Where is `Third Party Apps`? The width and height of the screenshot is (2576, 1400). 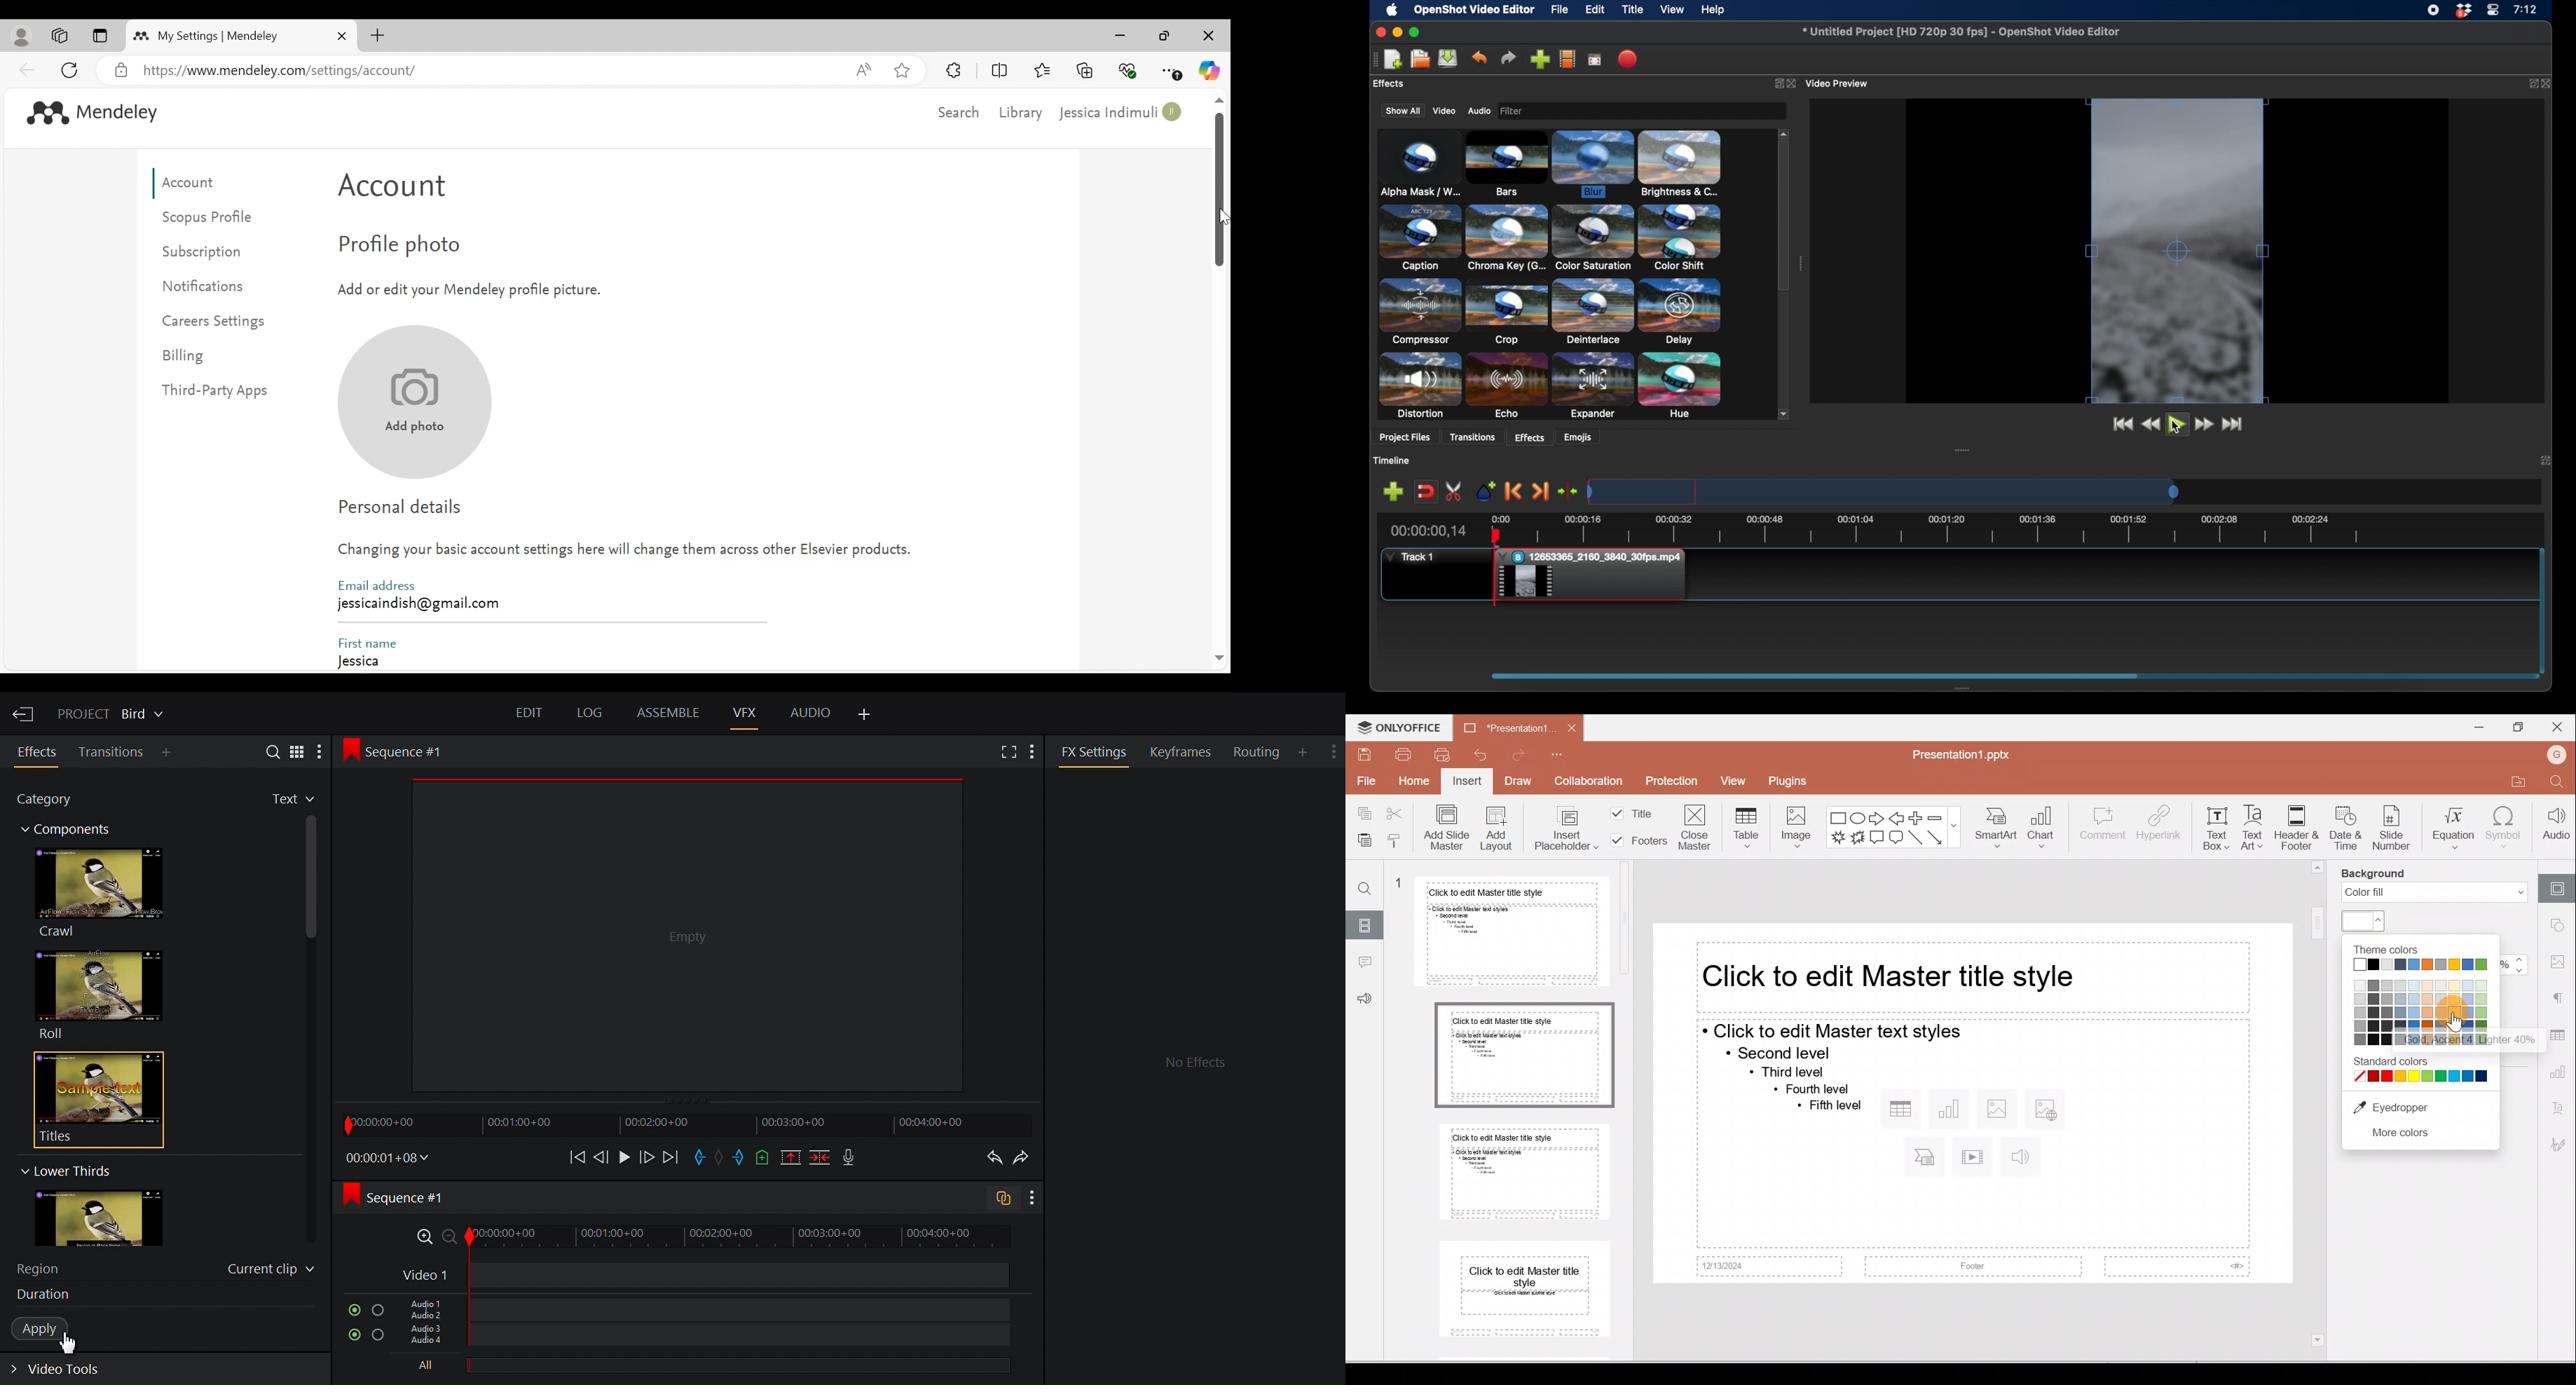
Third Party Apps is located at coordinates (225, 391).